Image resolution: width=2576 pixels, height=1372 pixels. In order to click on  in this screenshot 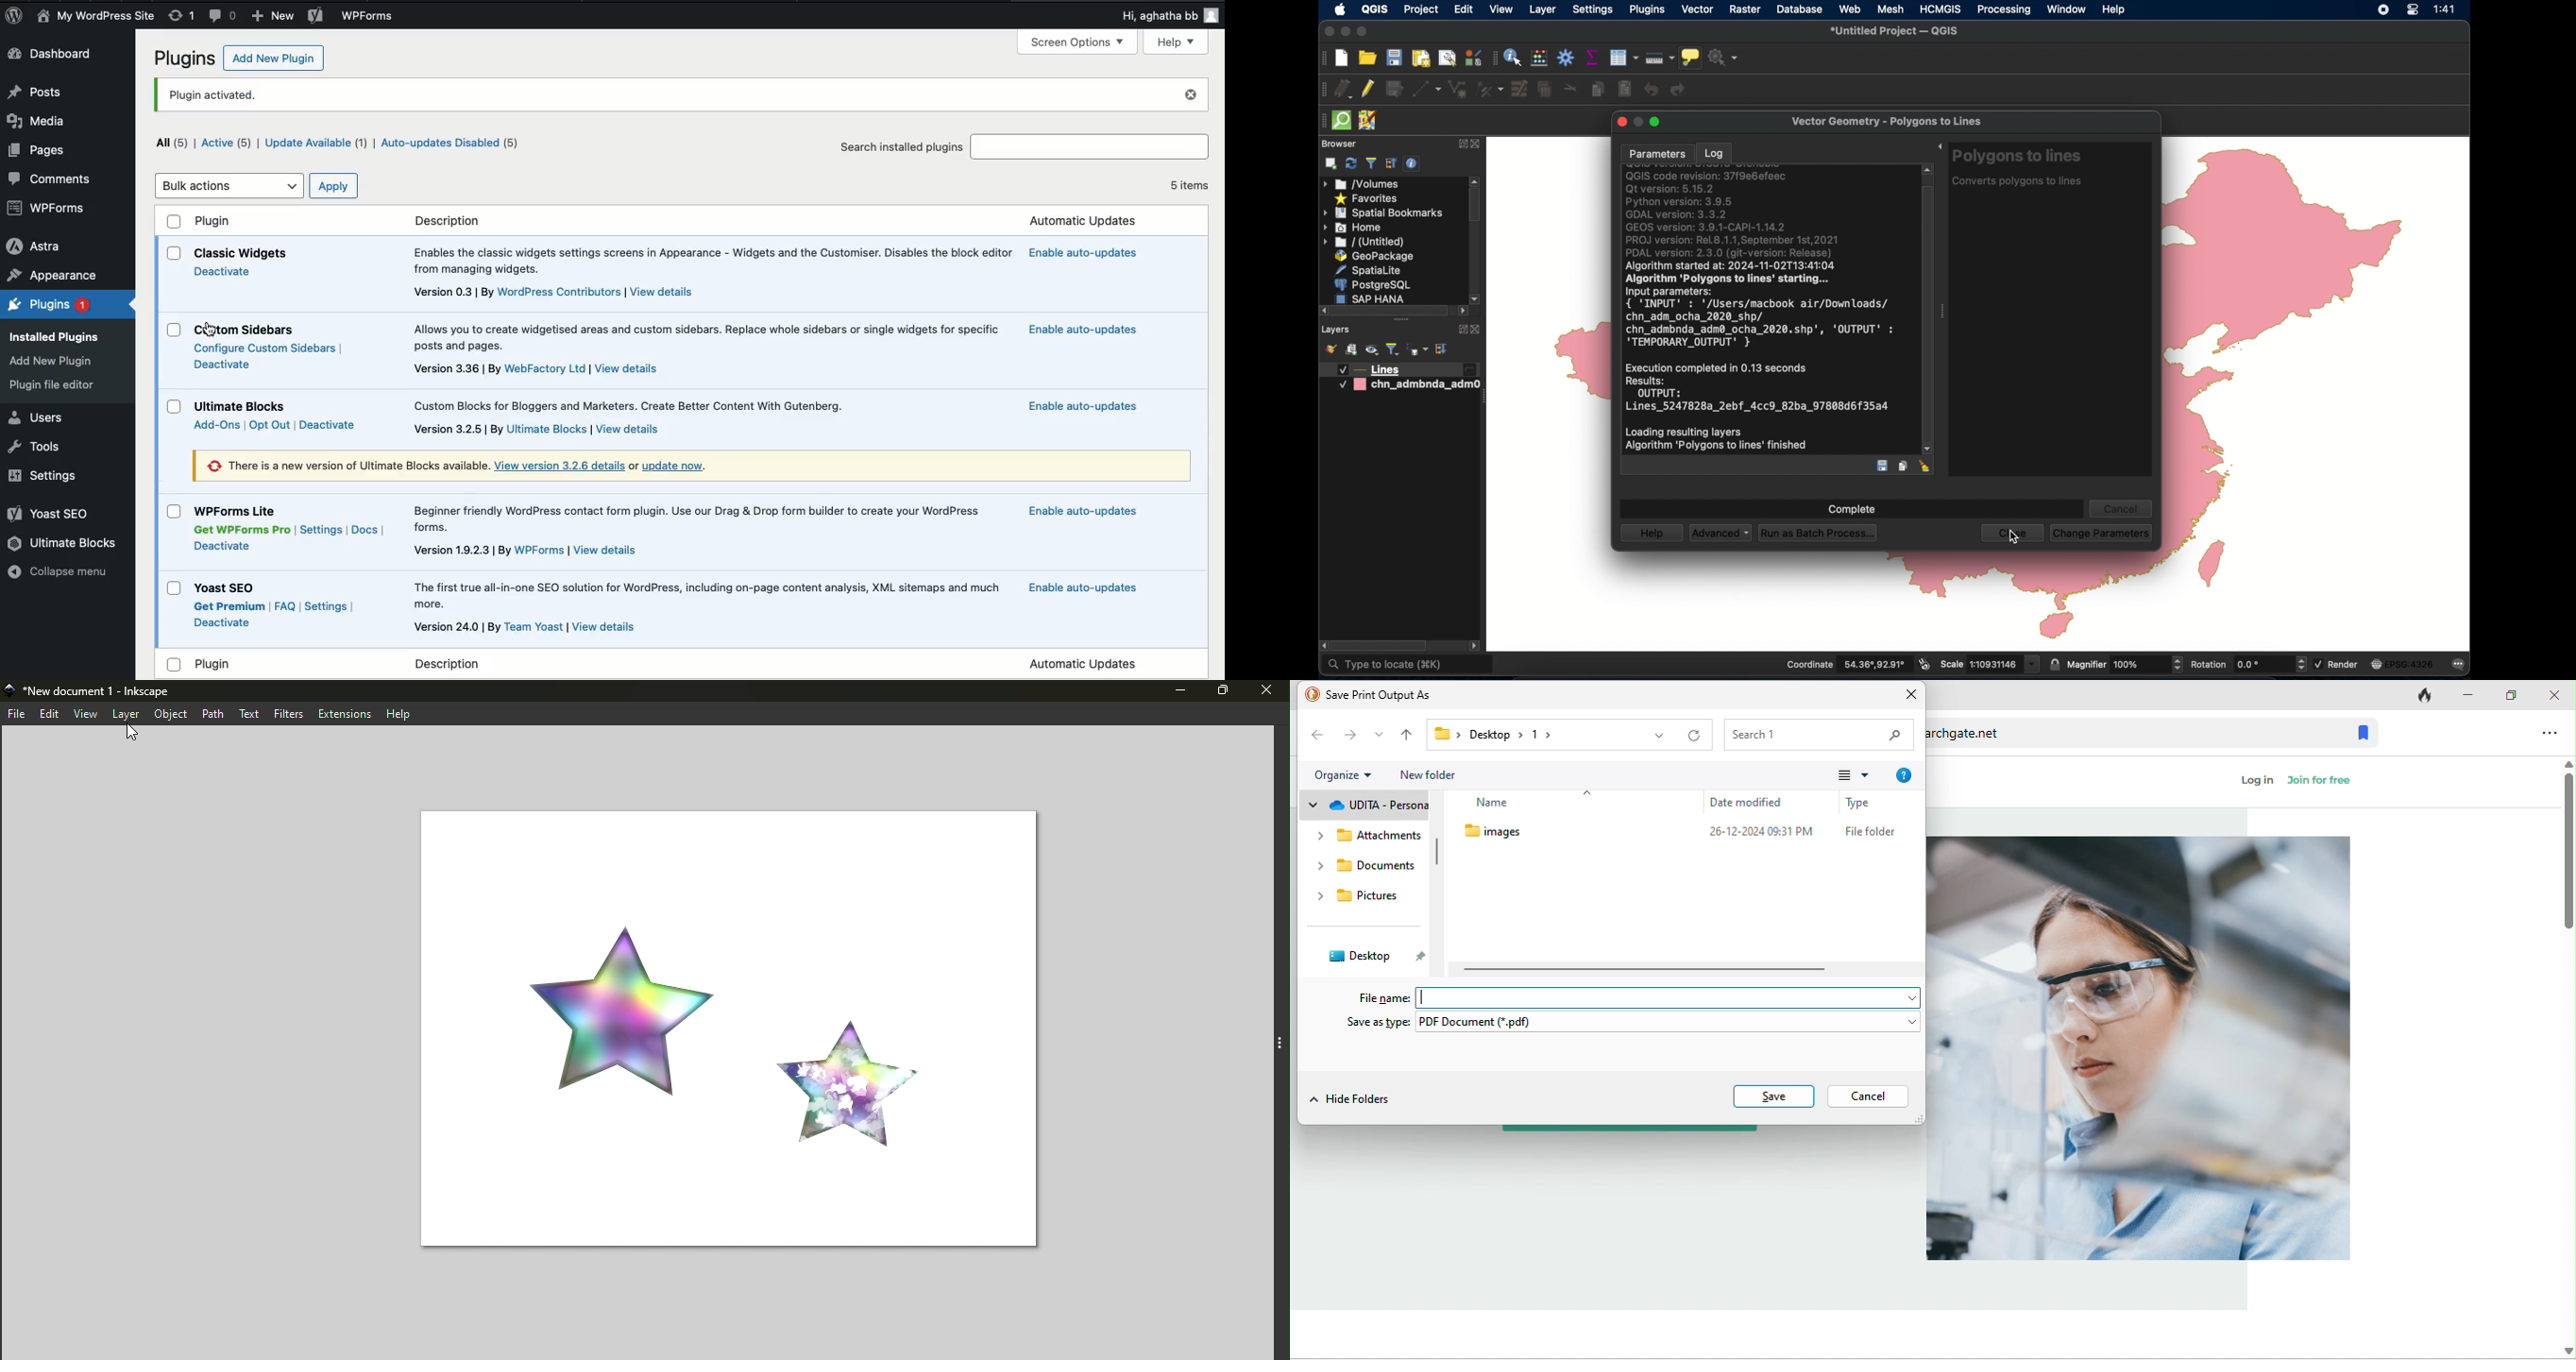, I will do `click(227, 606)`.